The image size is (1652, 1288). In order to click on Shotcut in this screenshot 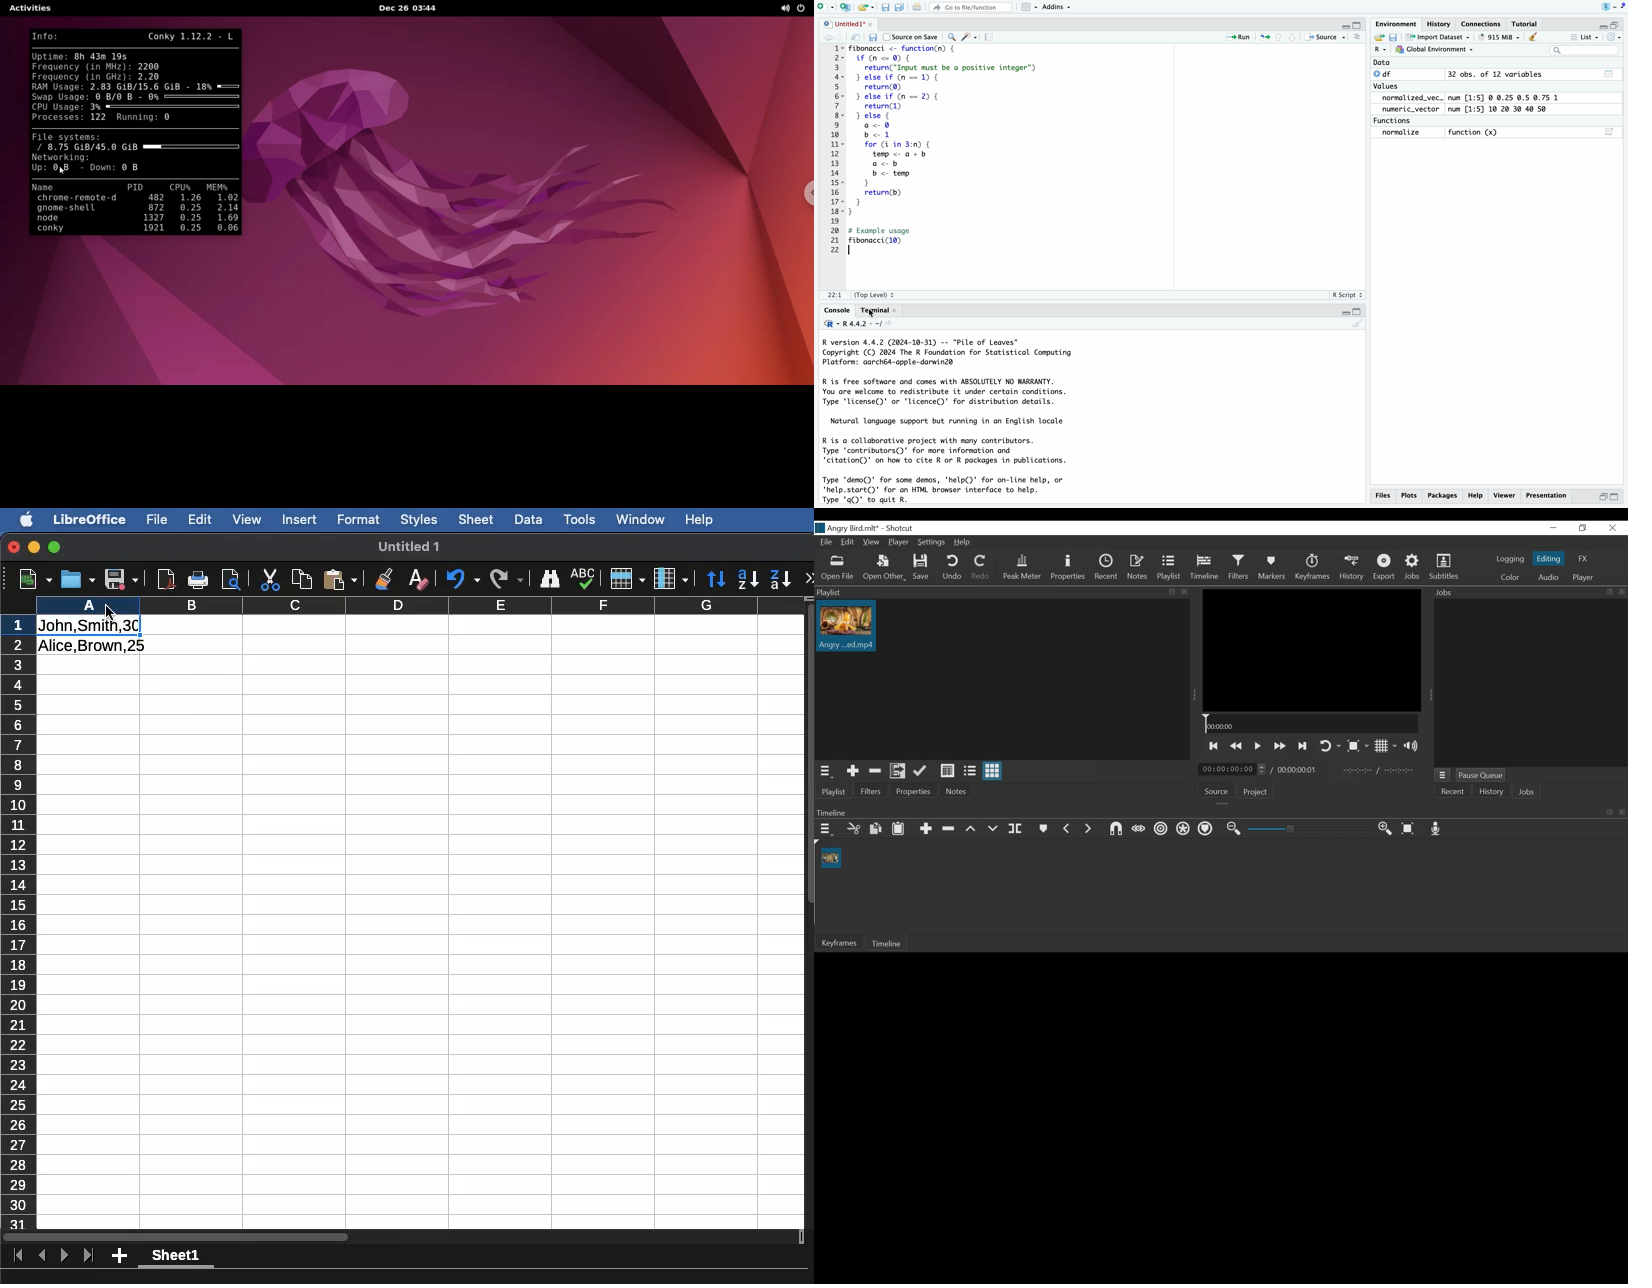, I will do `click(903, 528)`.